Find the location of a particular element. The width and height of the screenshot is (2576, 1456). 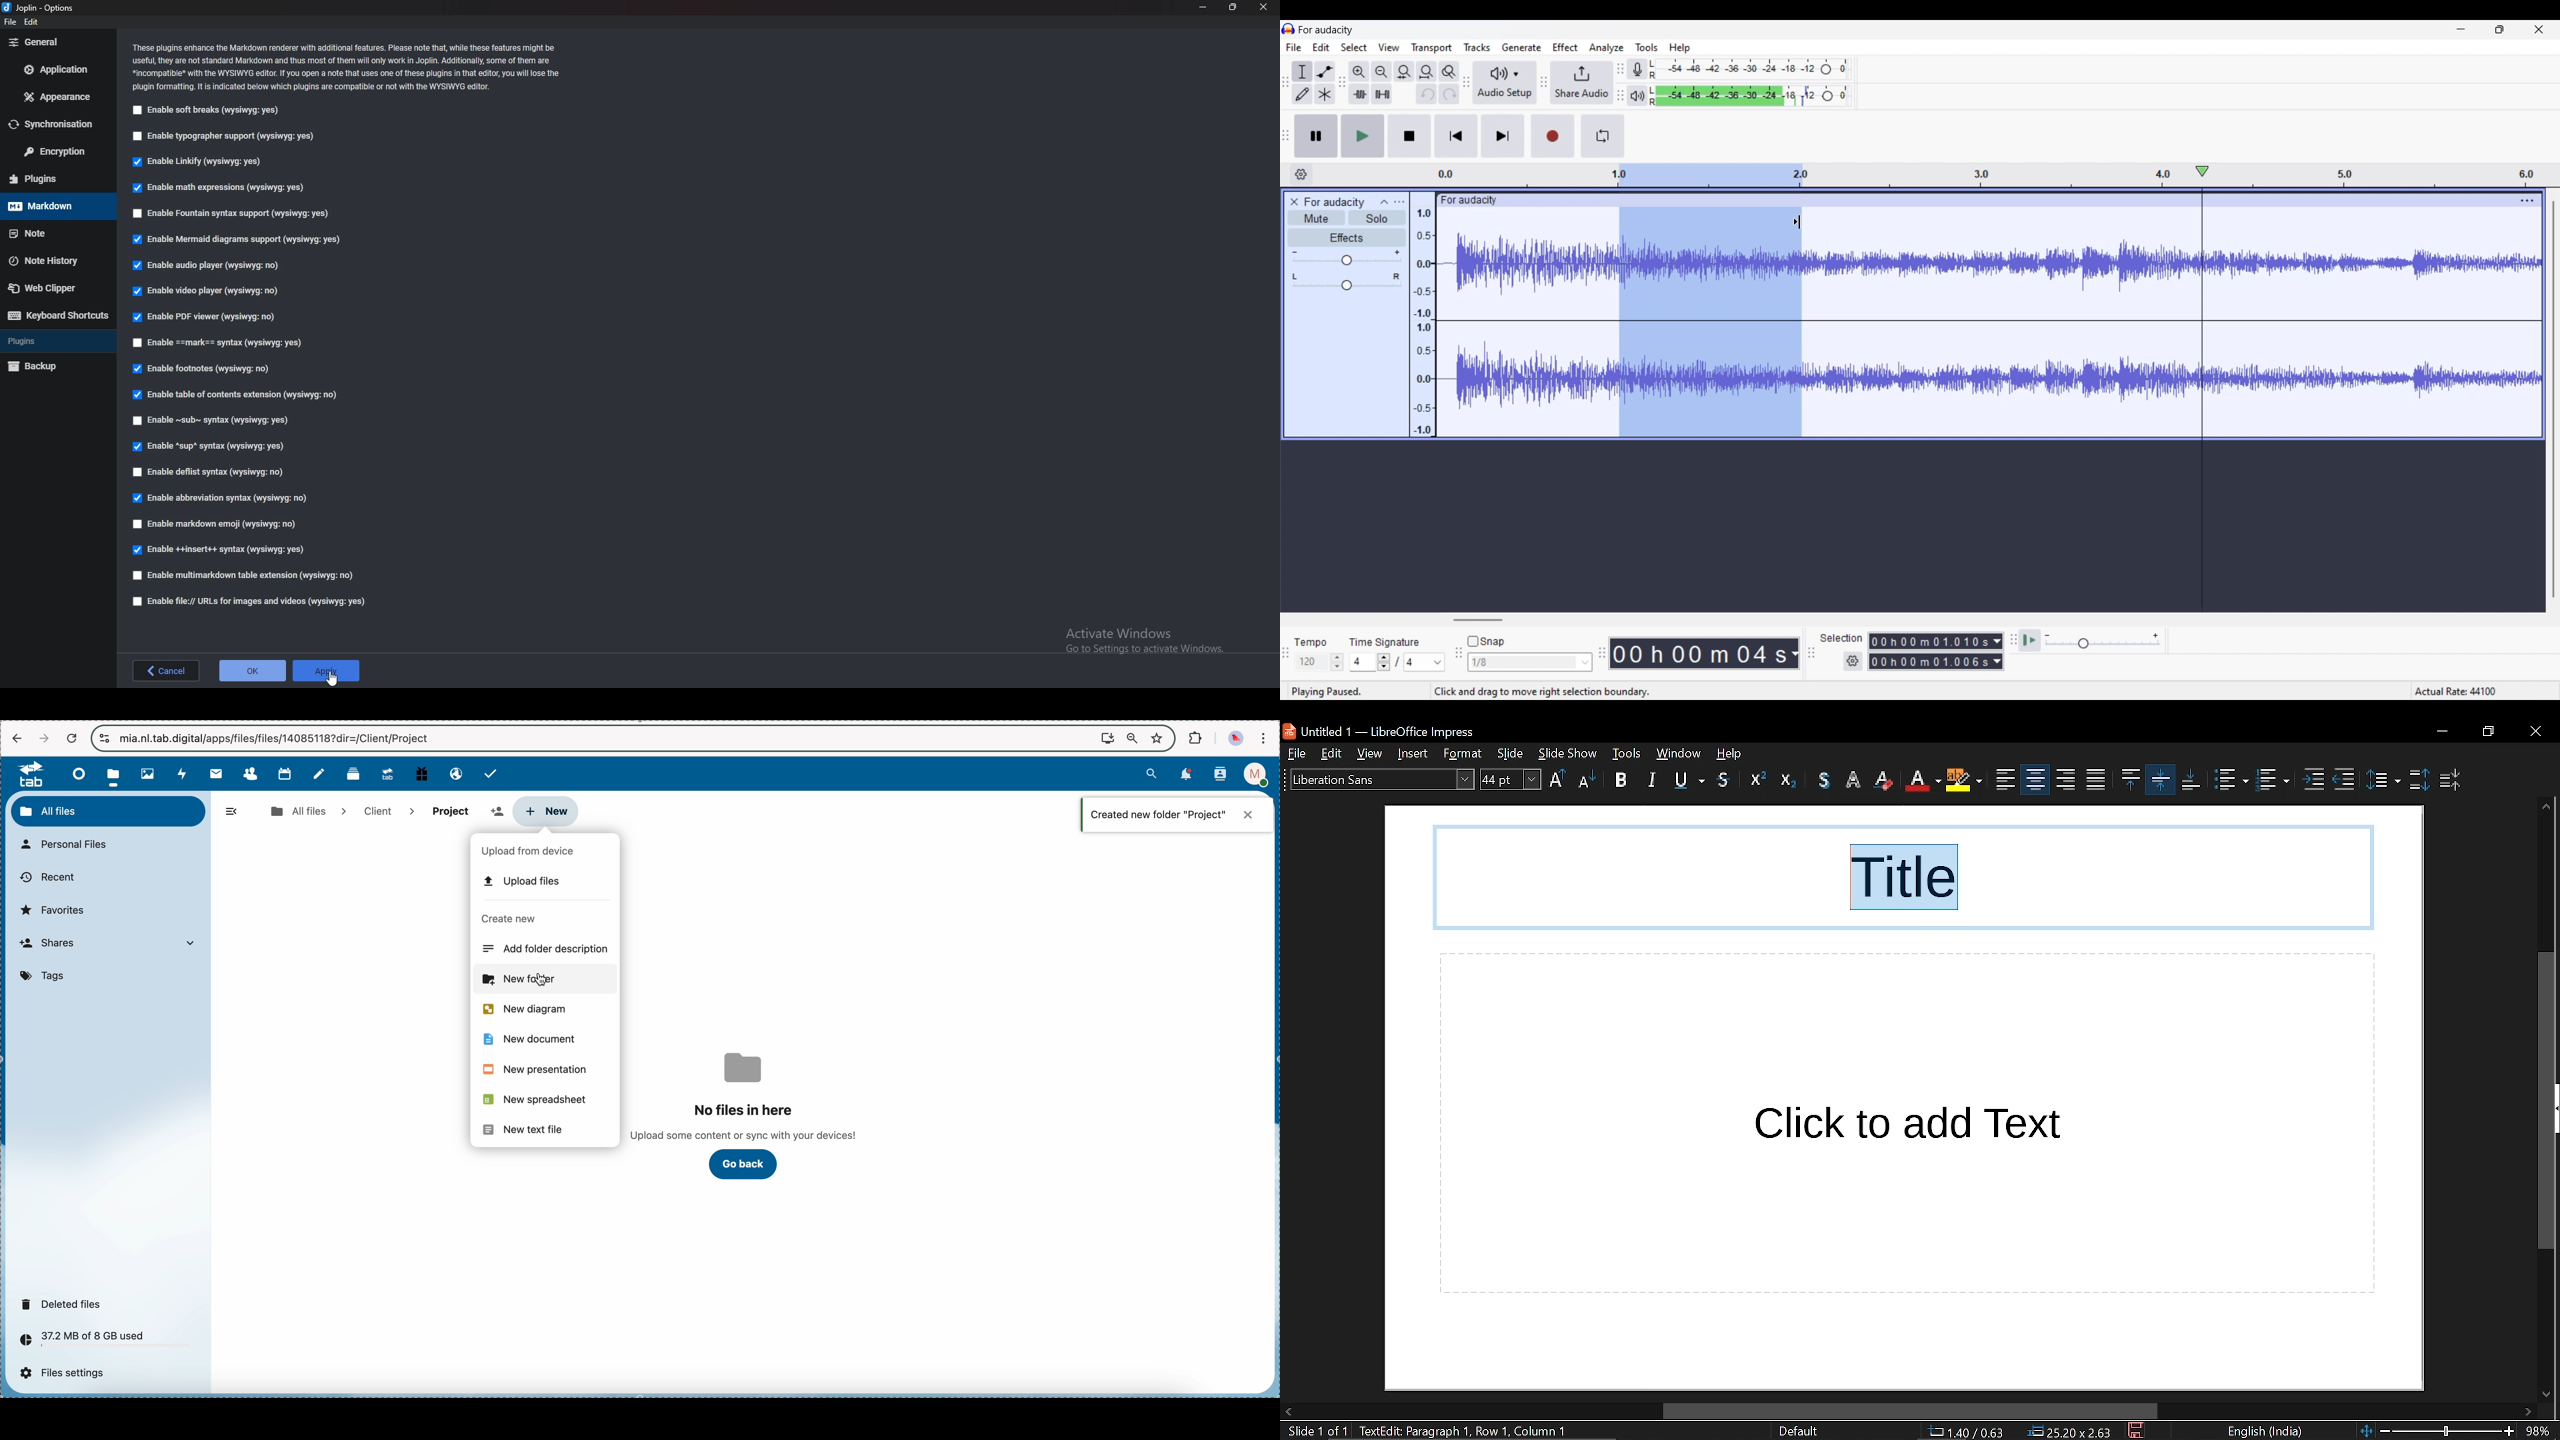

Duration measurement options is located at coordinates (1997, 651).